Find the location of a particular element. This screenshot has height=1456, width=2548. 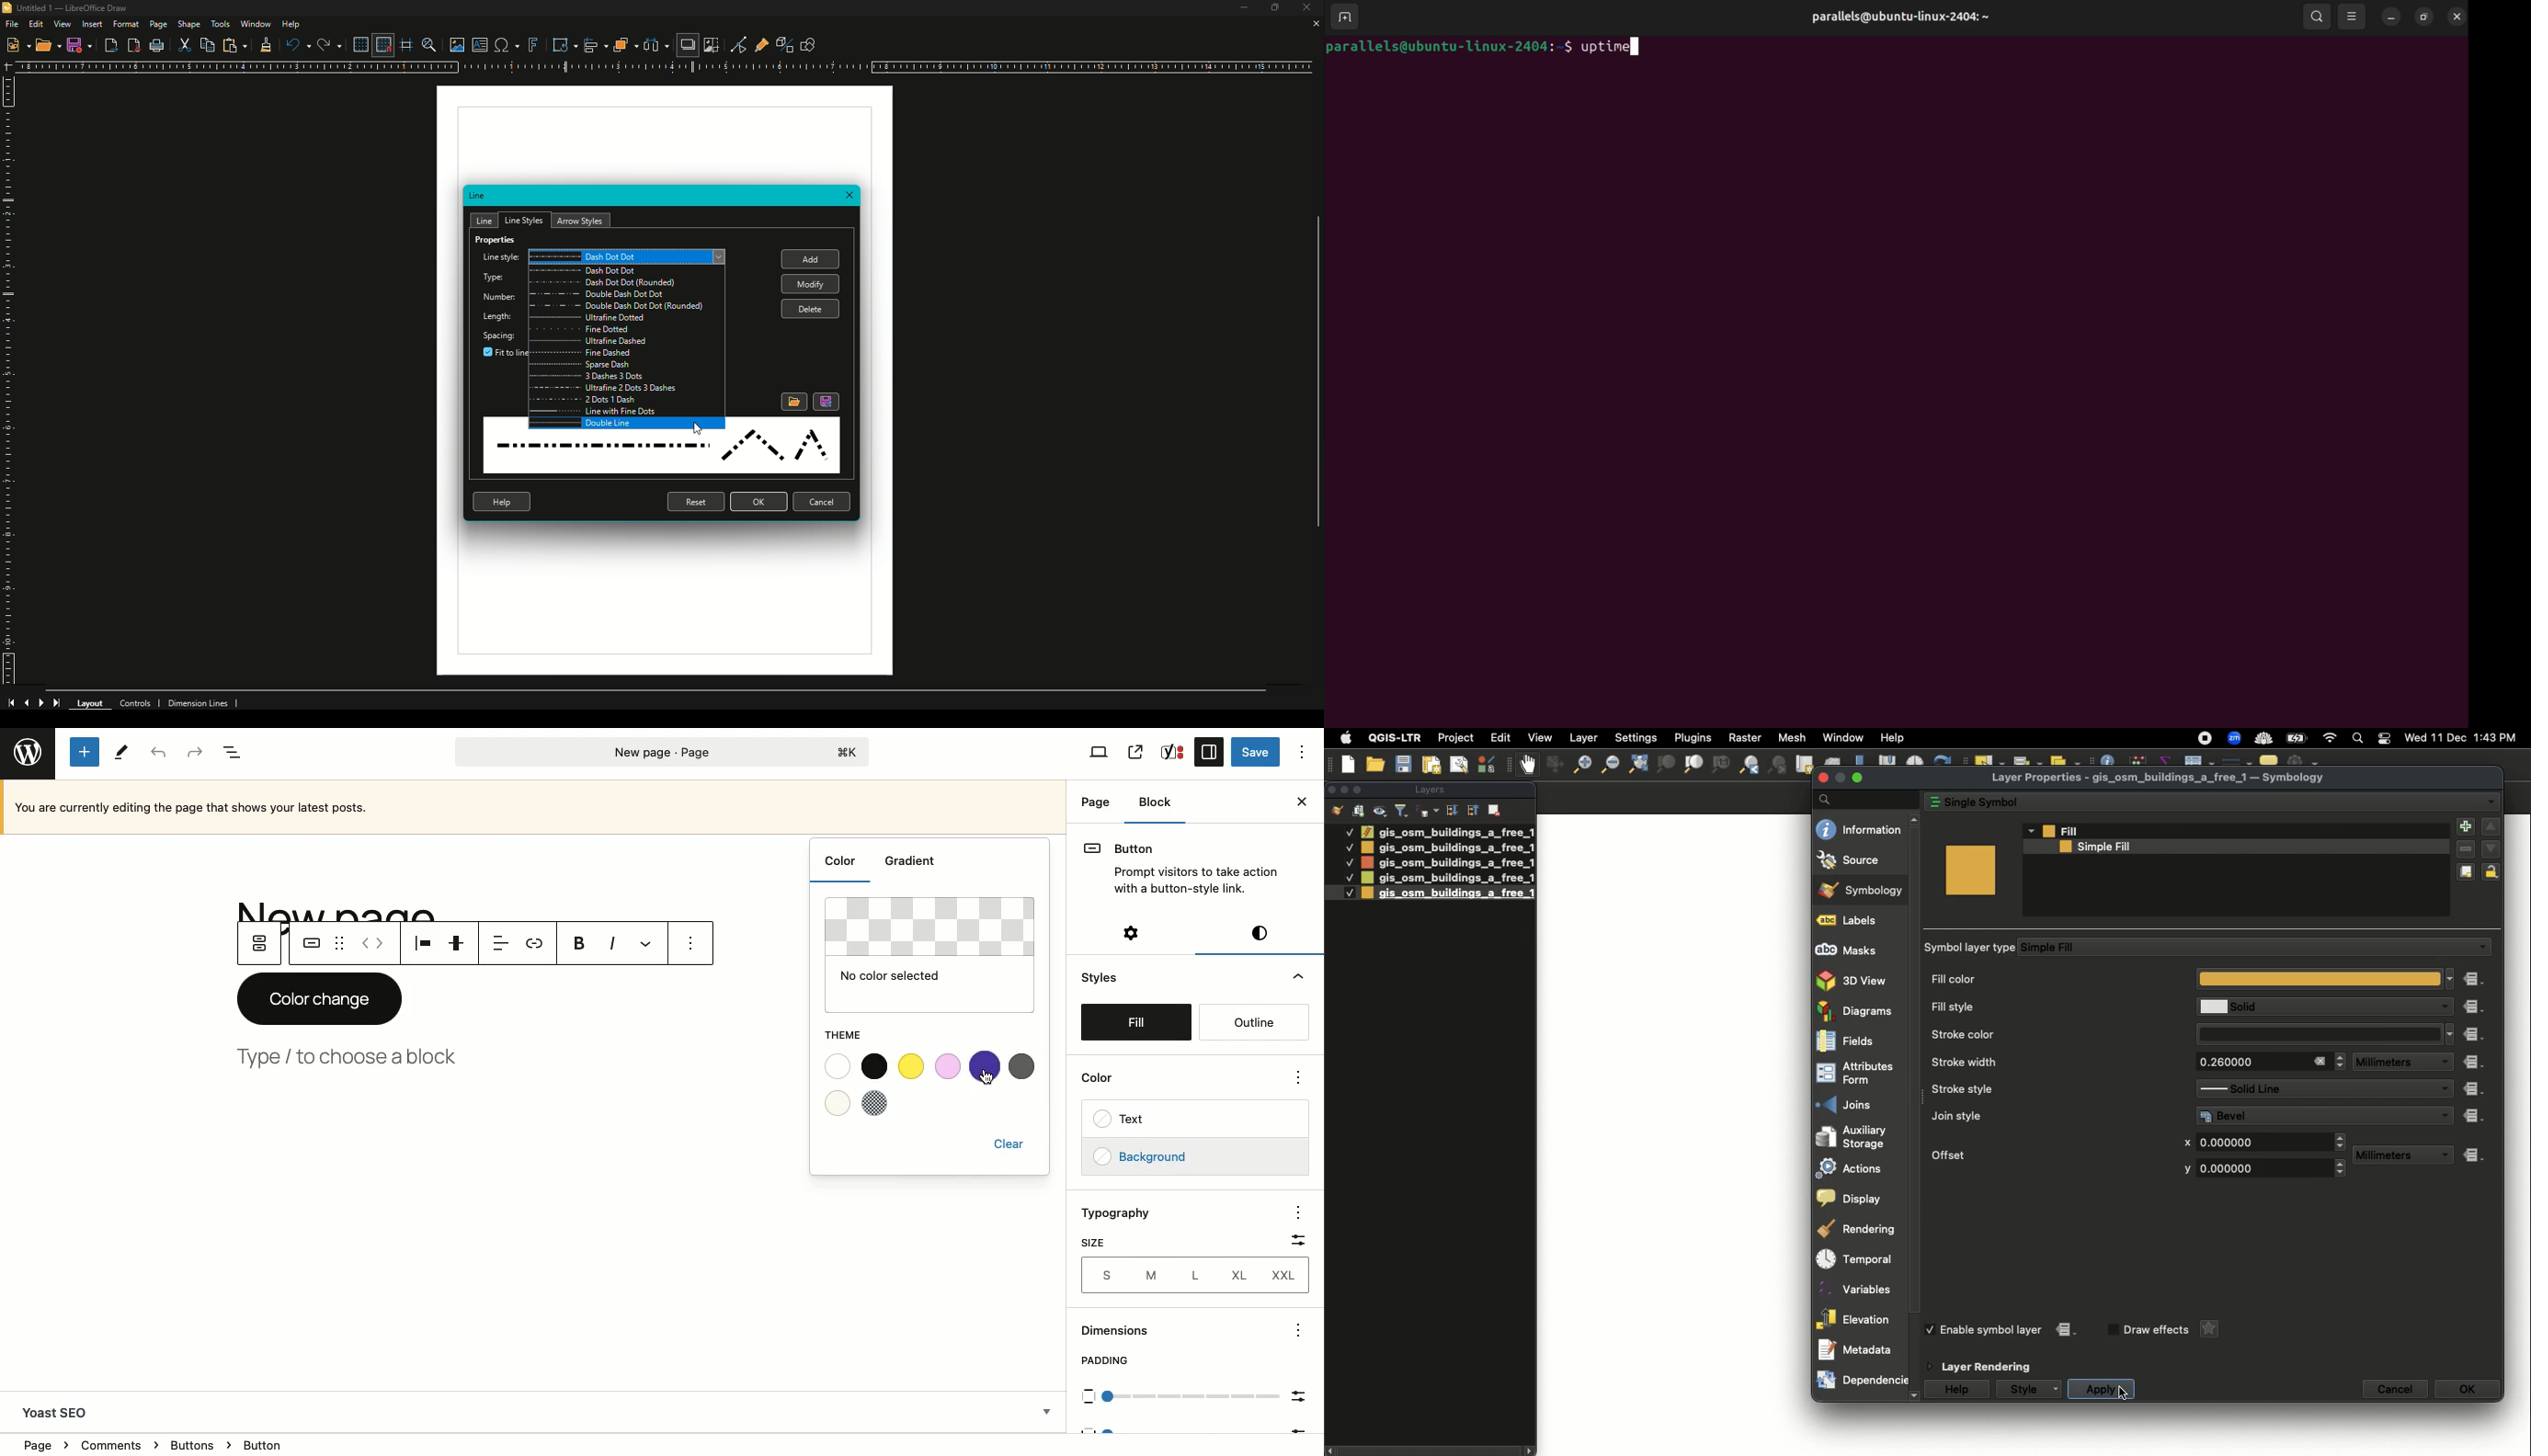

Maximize is located at coordinates (1361, 789).